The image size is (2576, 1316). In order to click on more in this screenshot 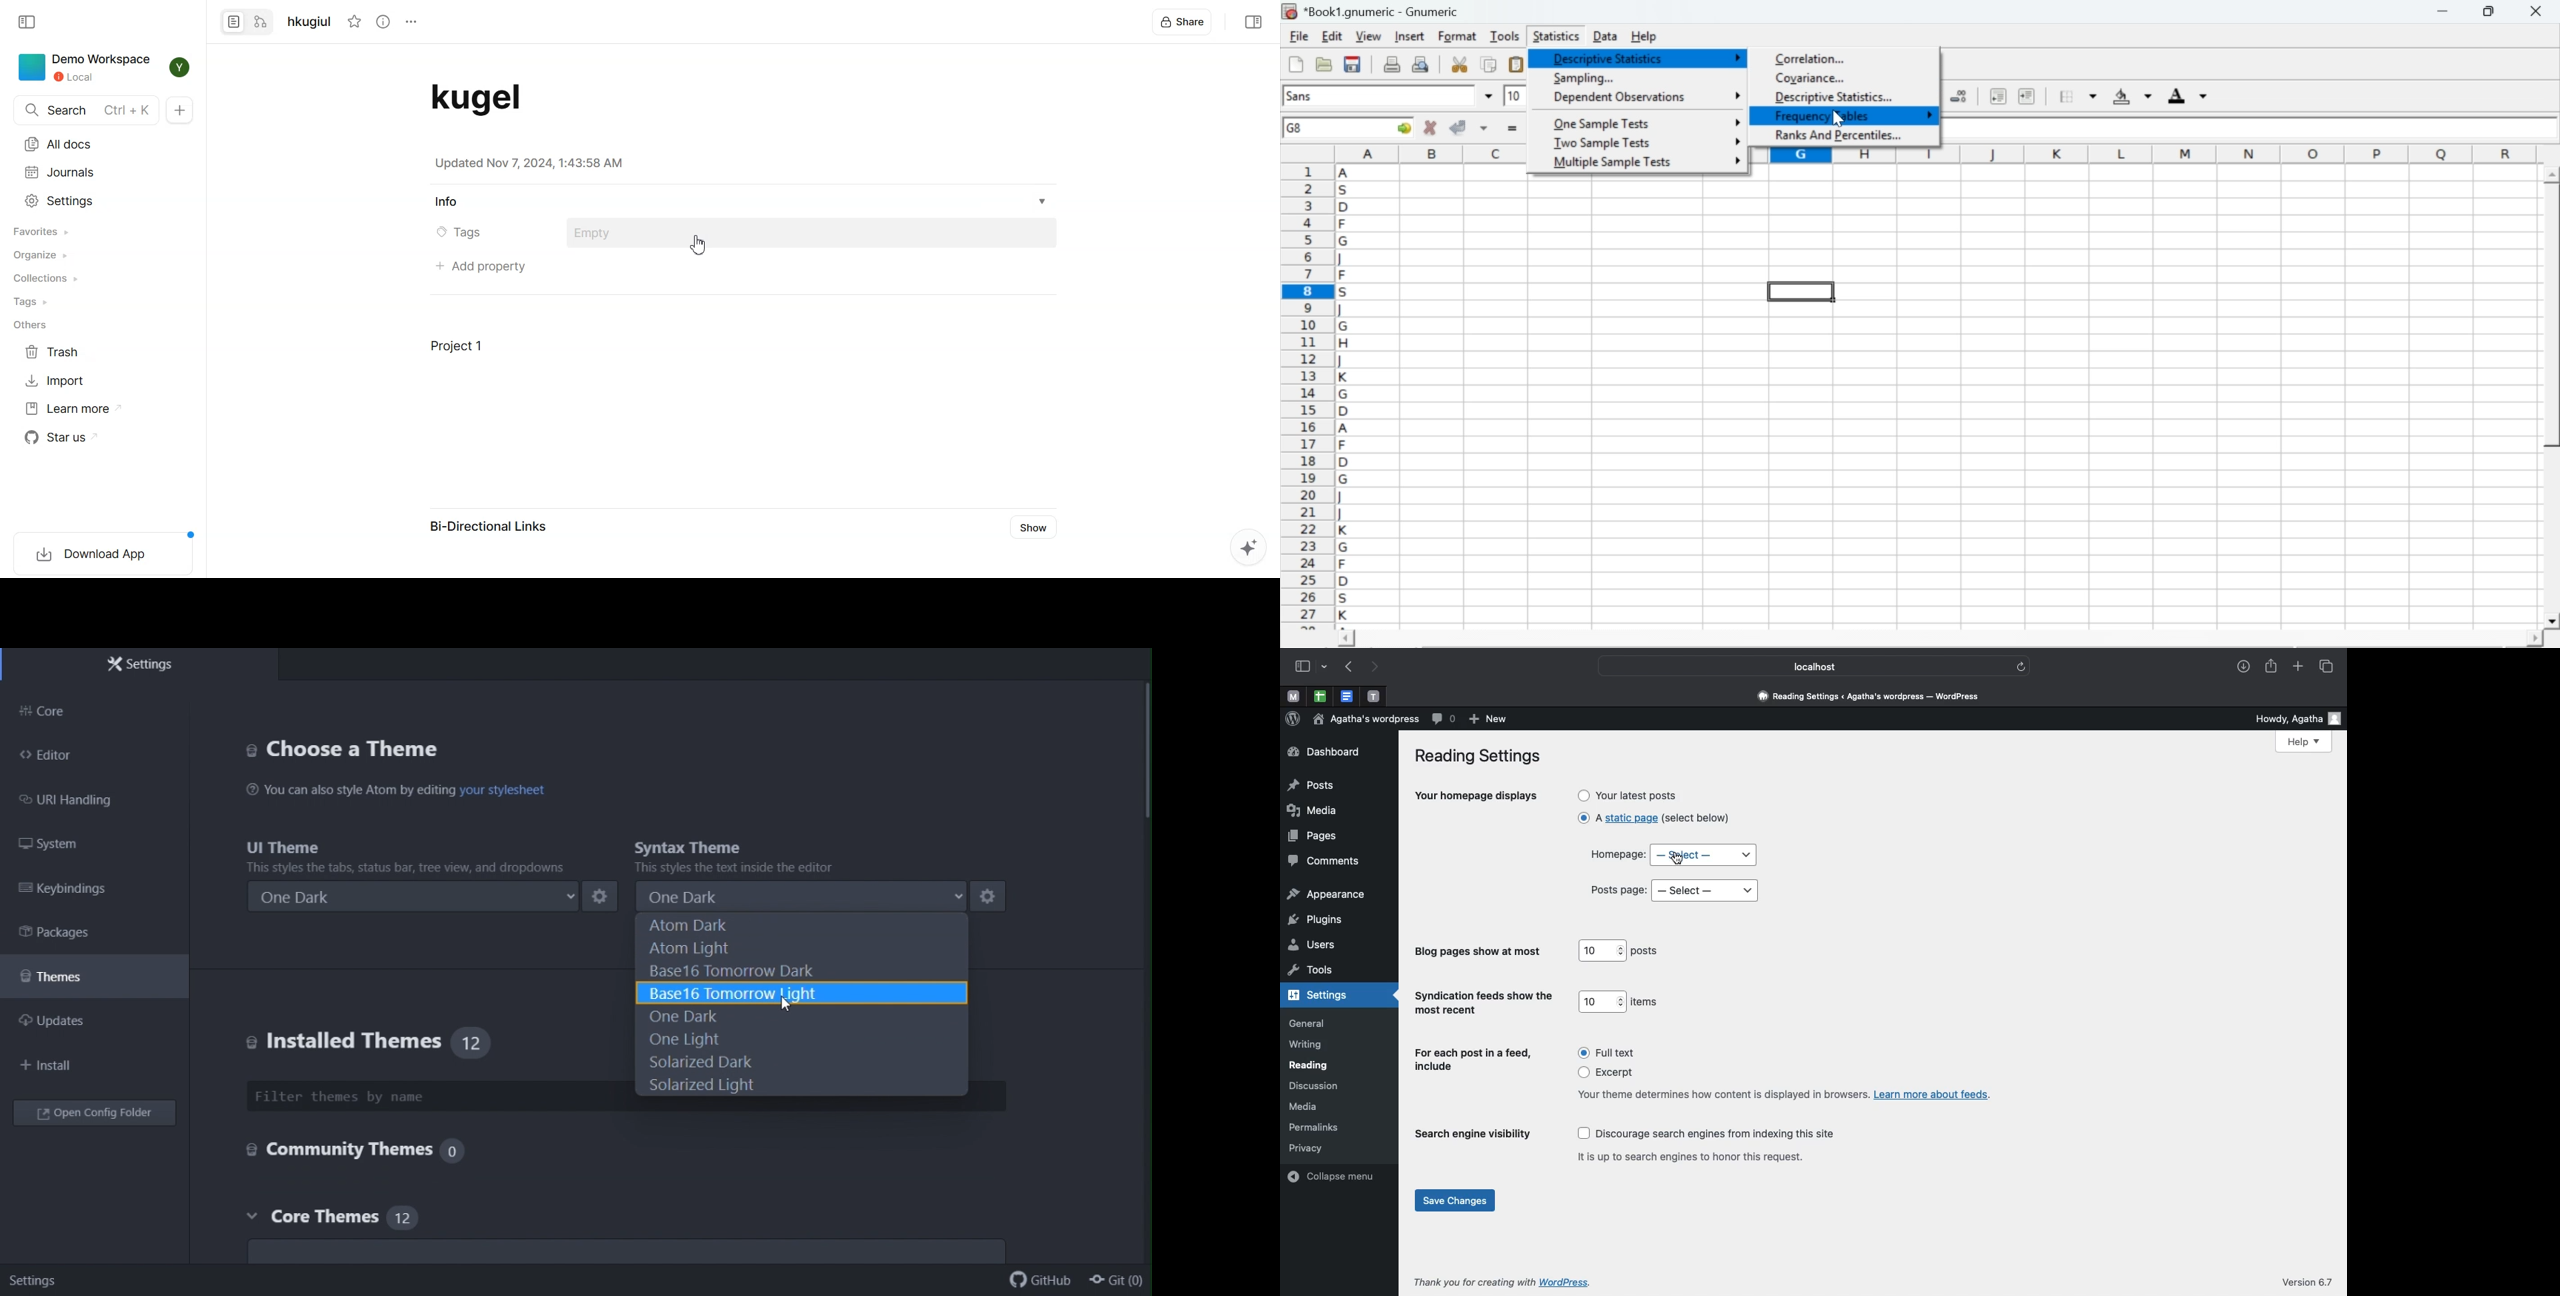, I will do `click(1932, 116)`.